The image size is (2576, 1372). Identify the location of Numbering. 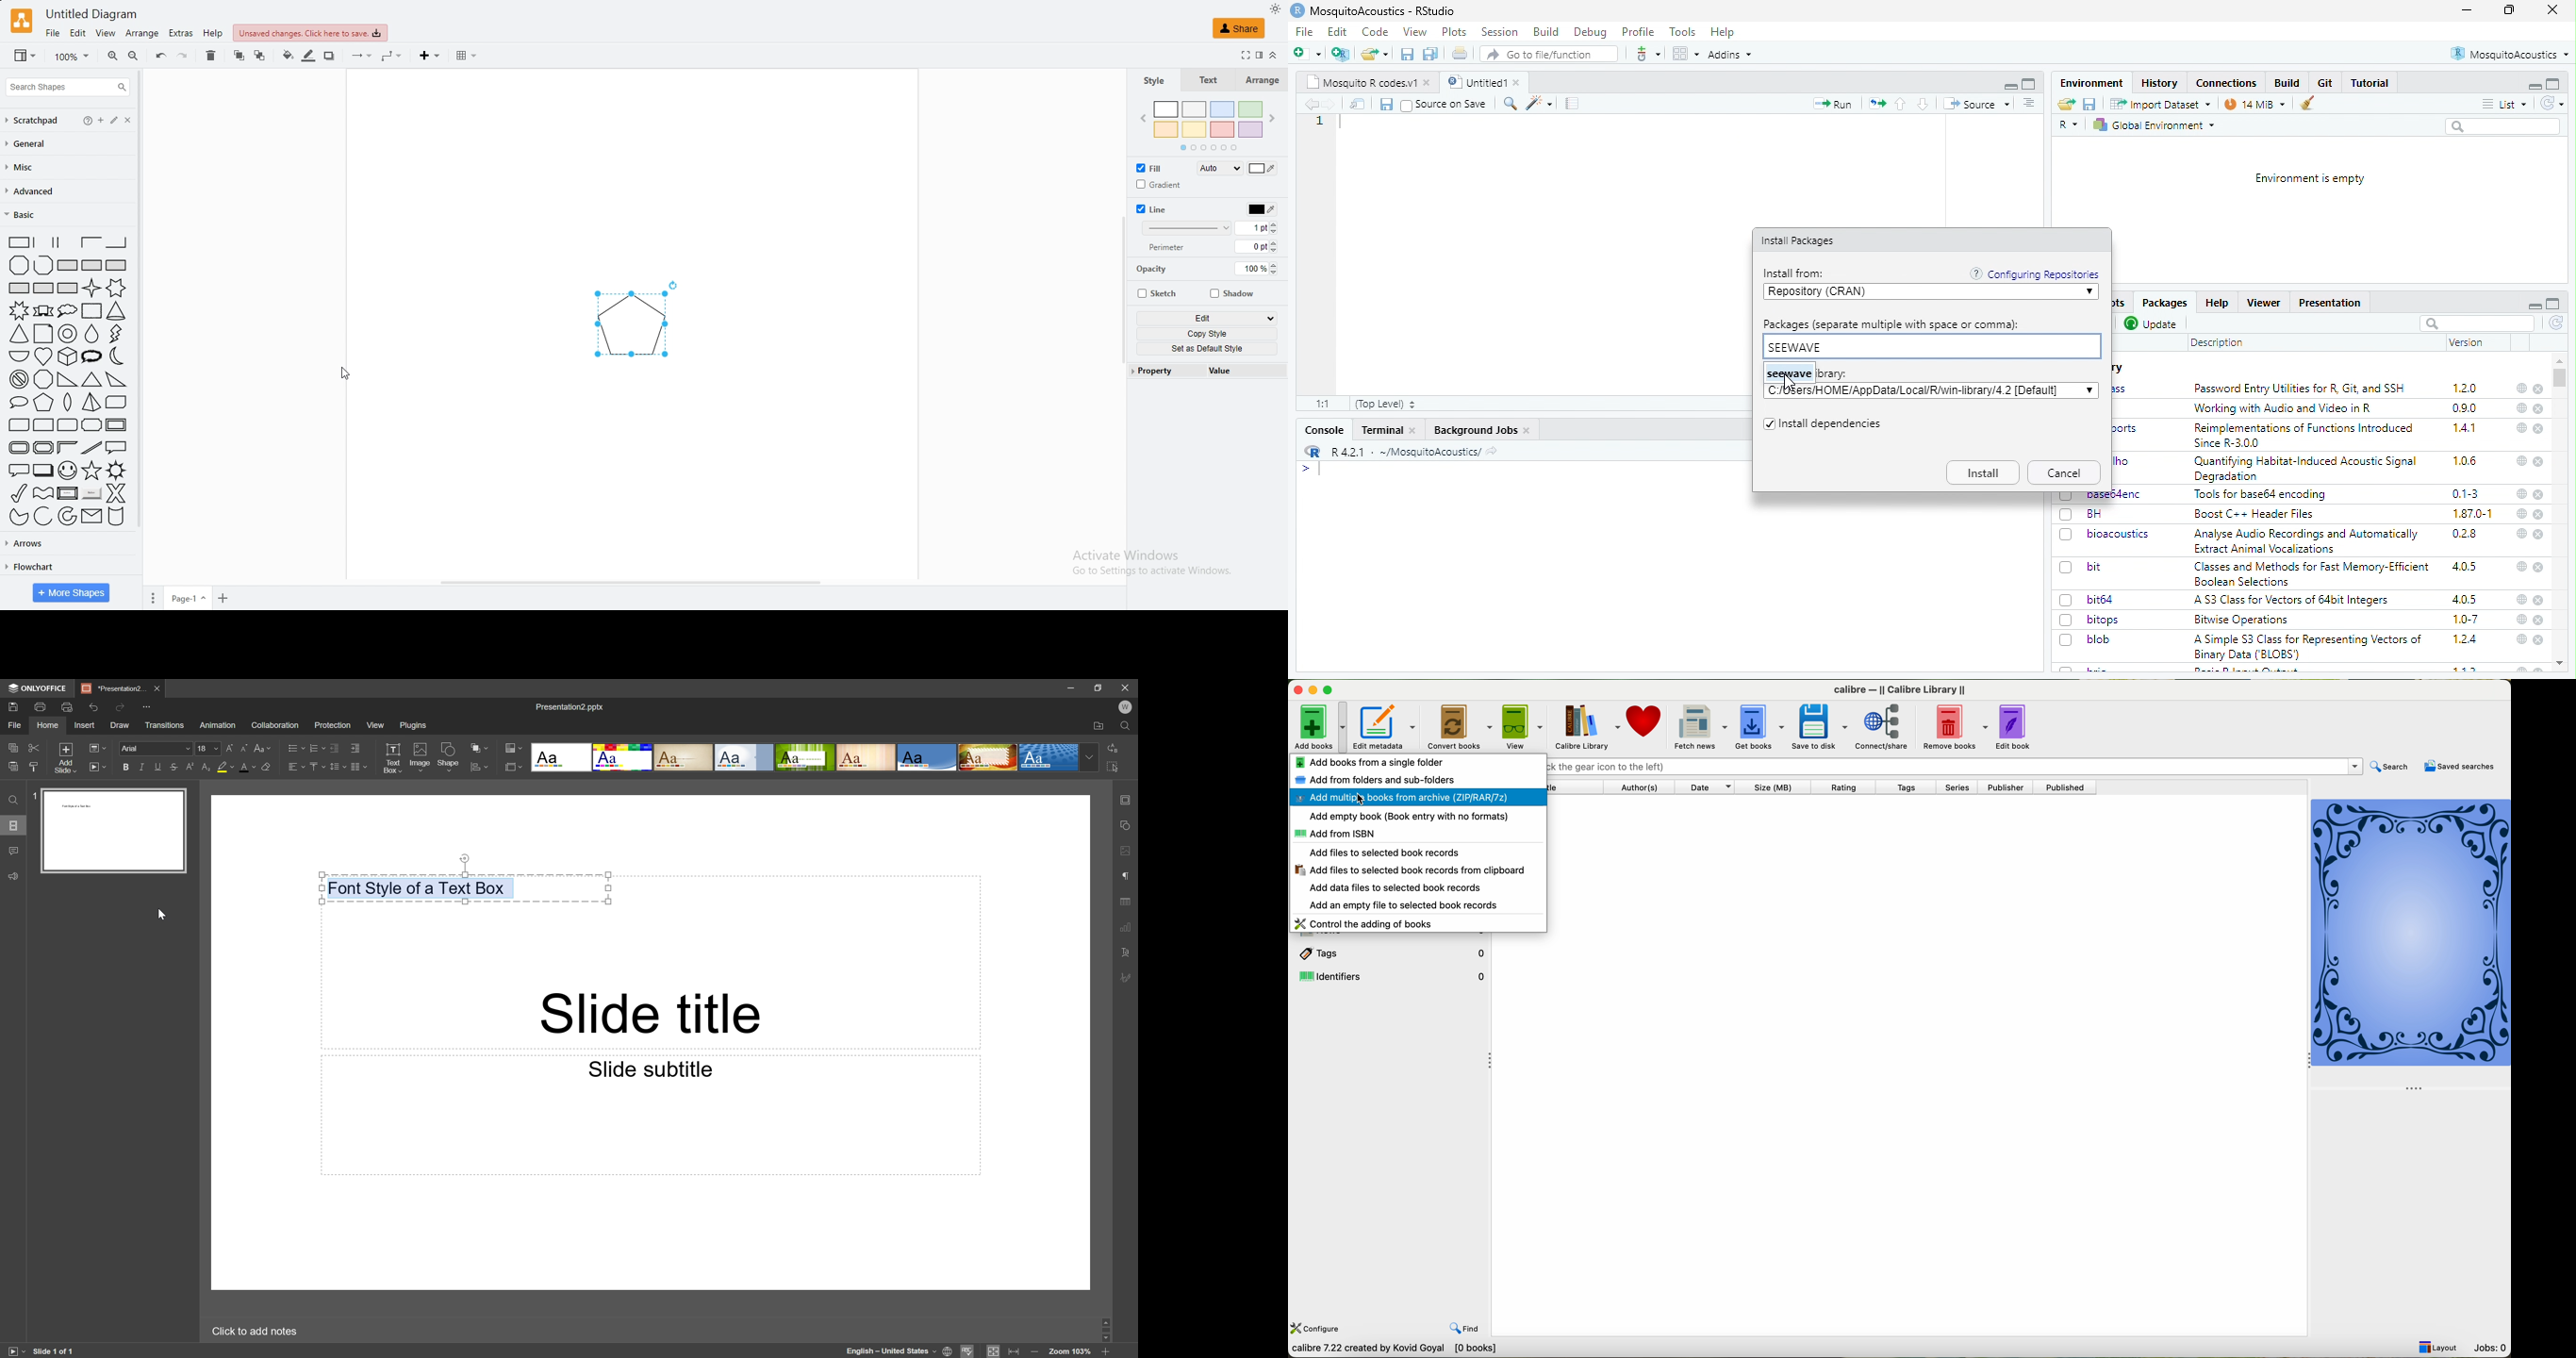
(315, 745).